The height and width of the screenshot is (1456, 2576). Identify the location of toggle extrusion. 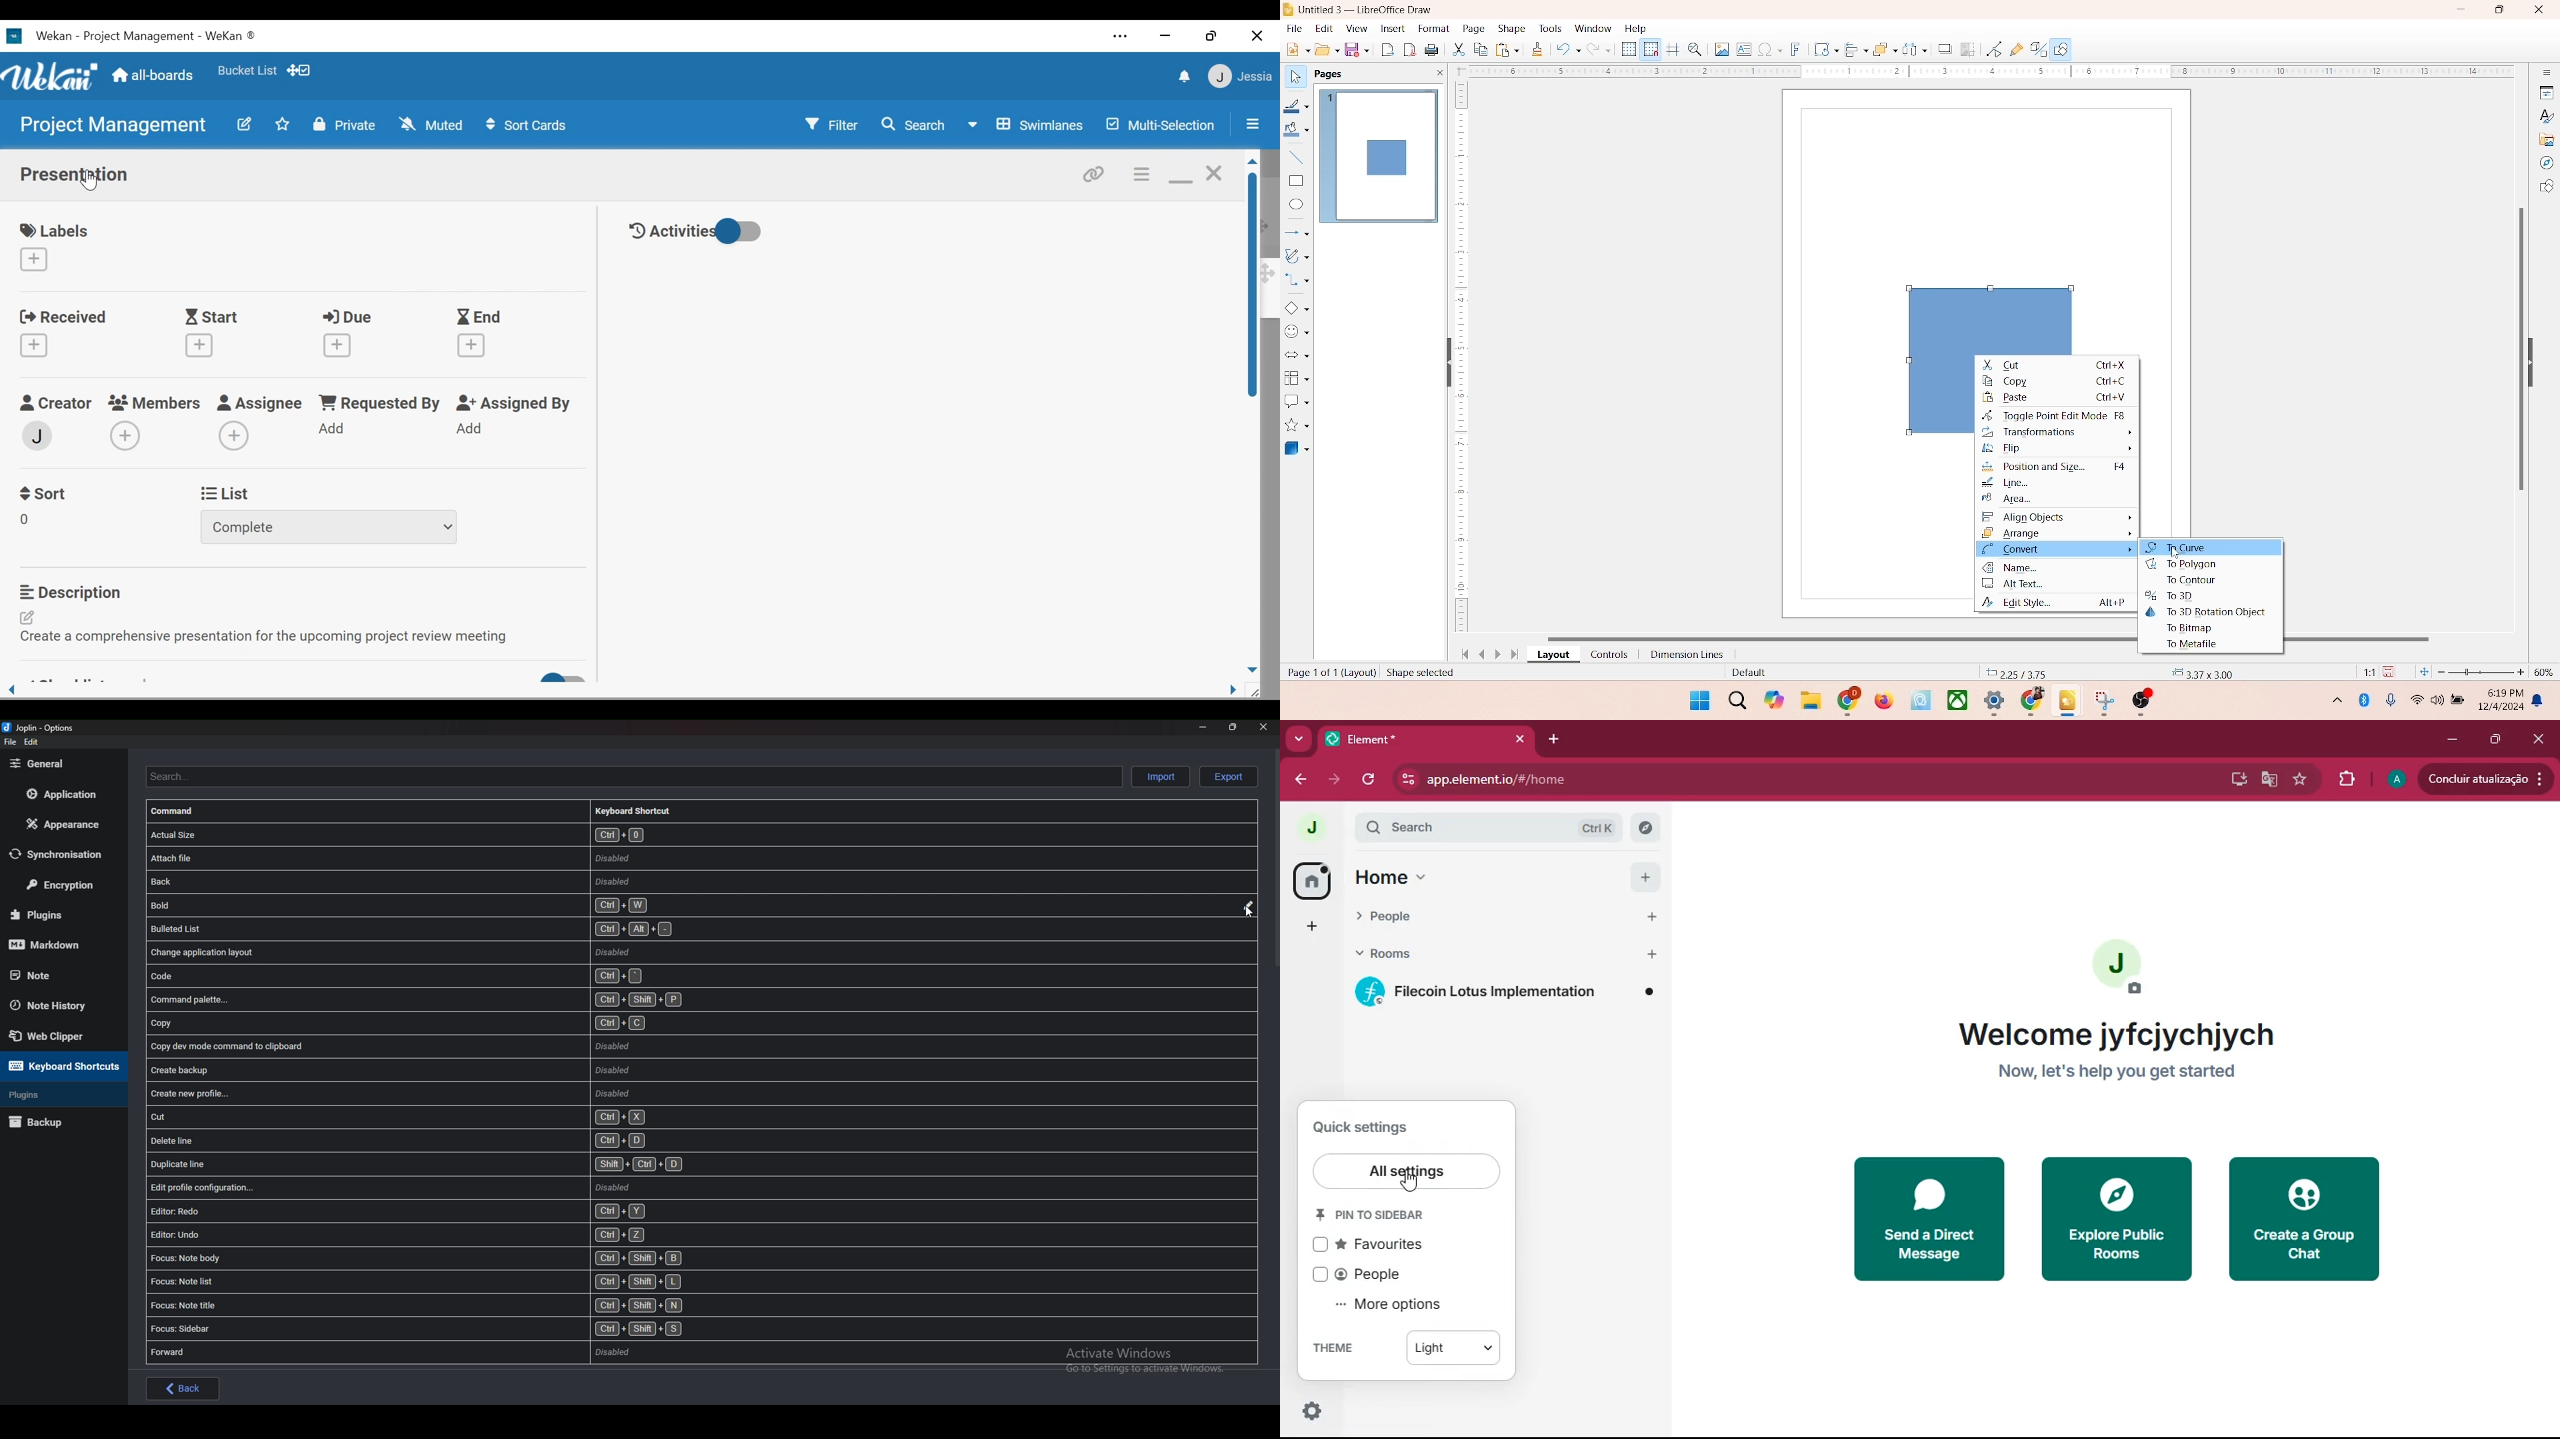
(2033, 50).